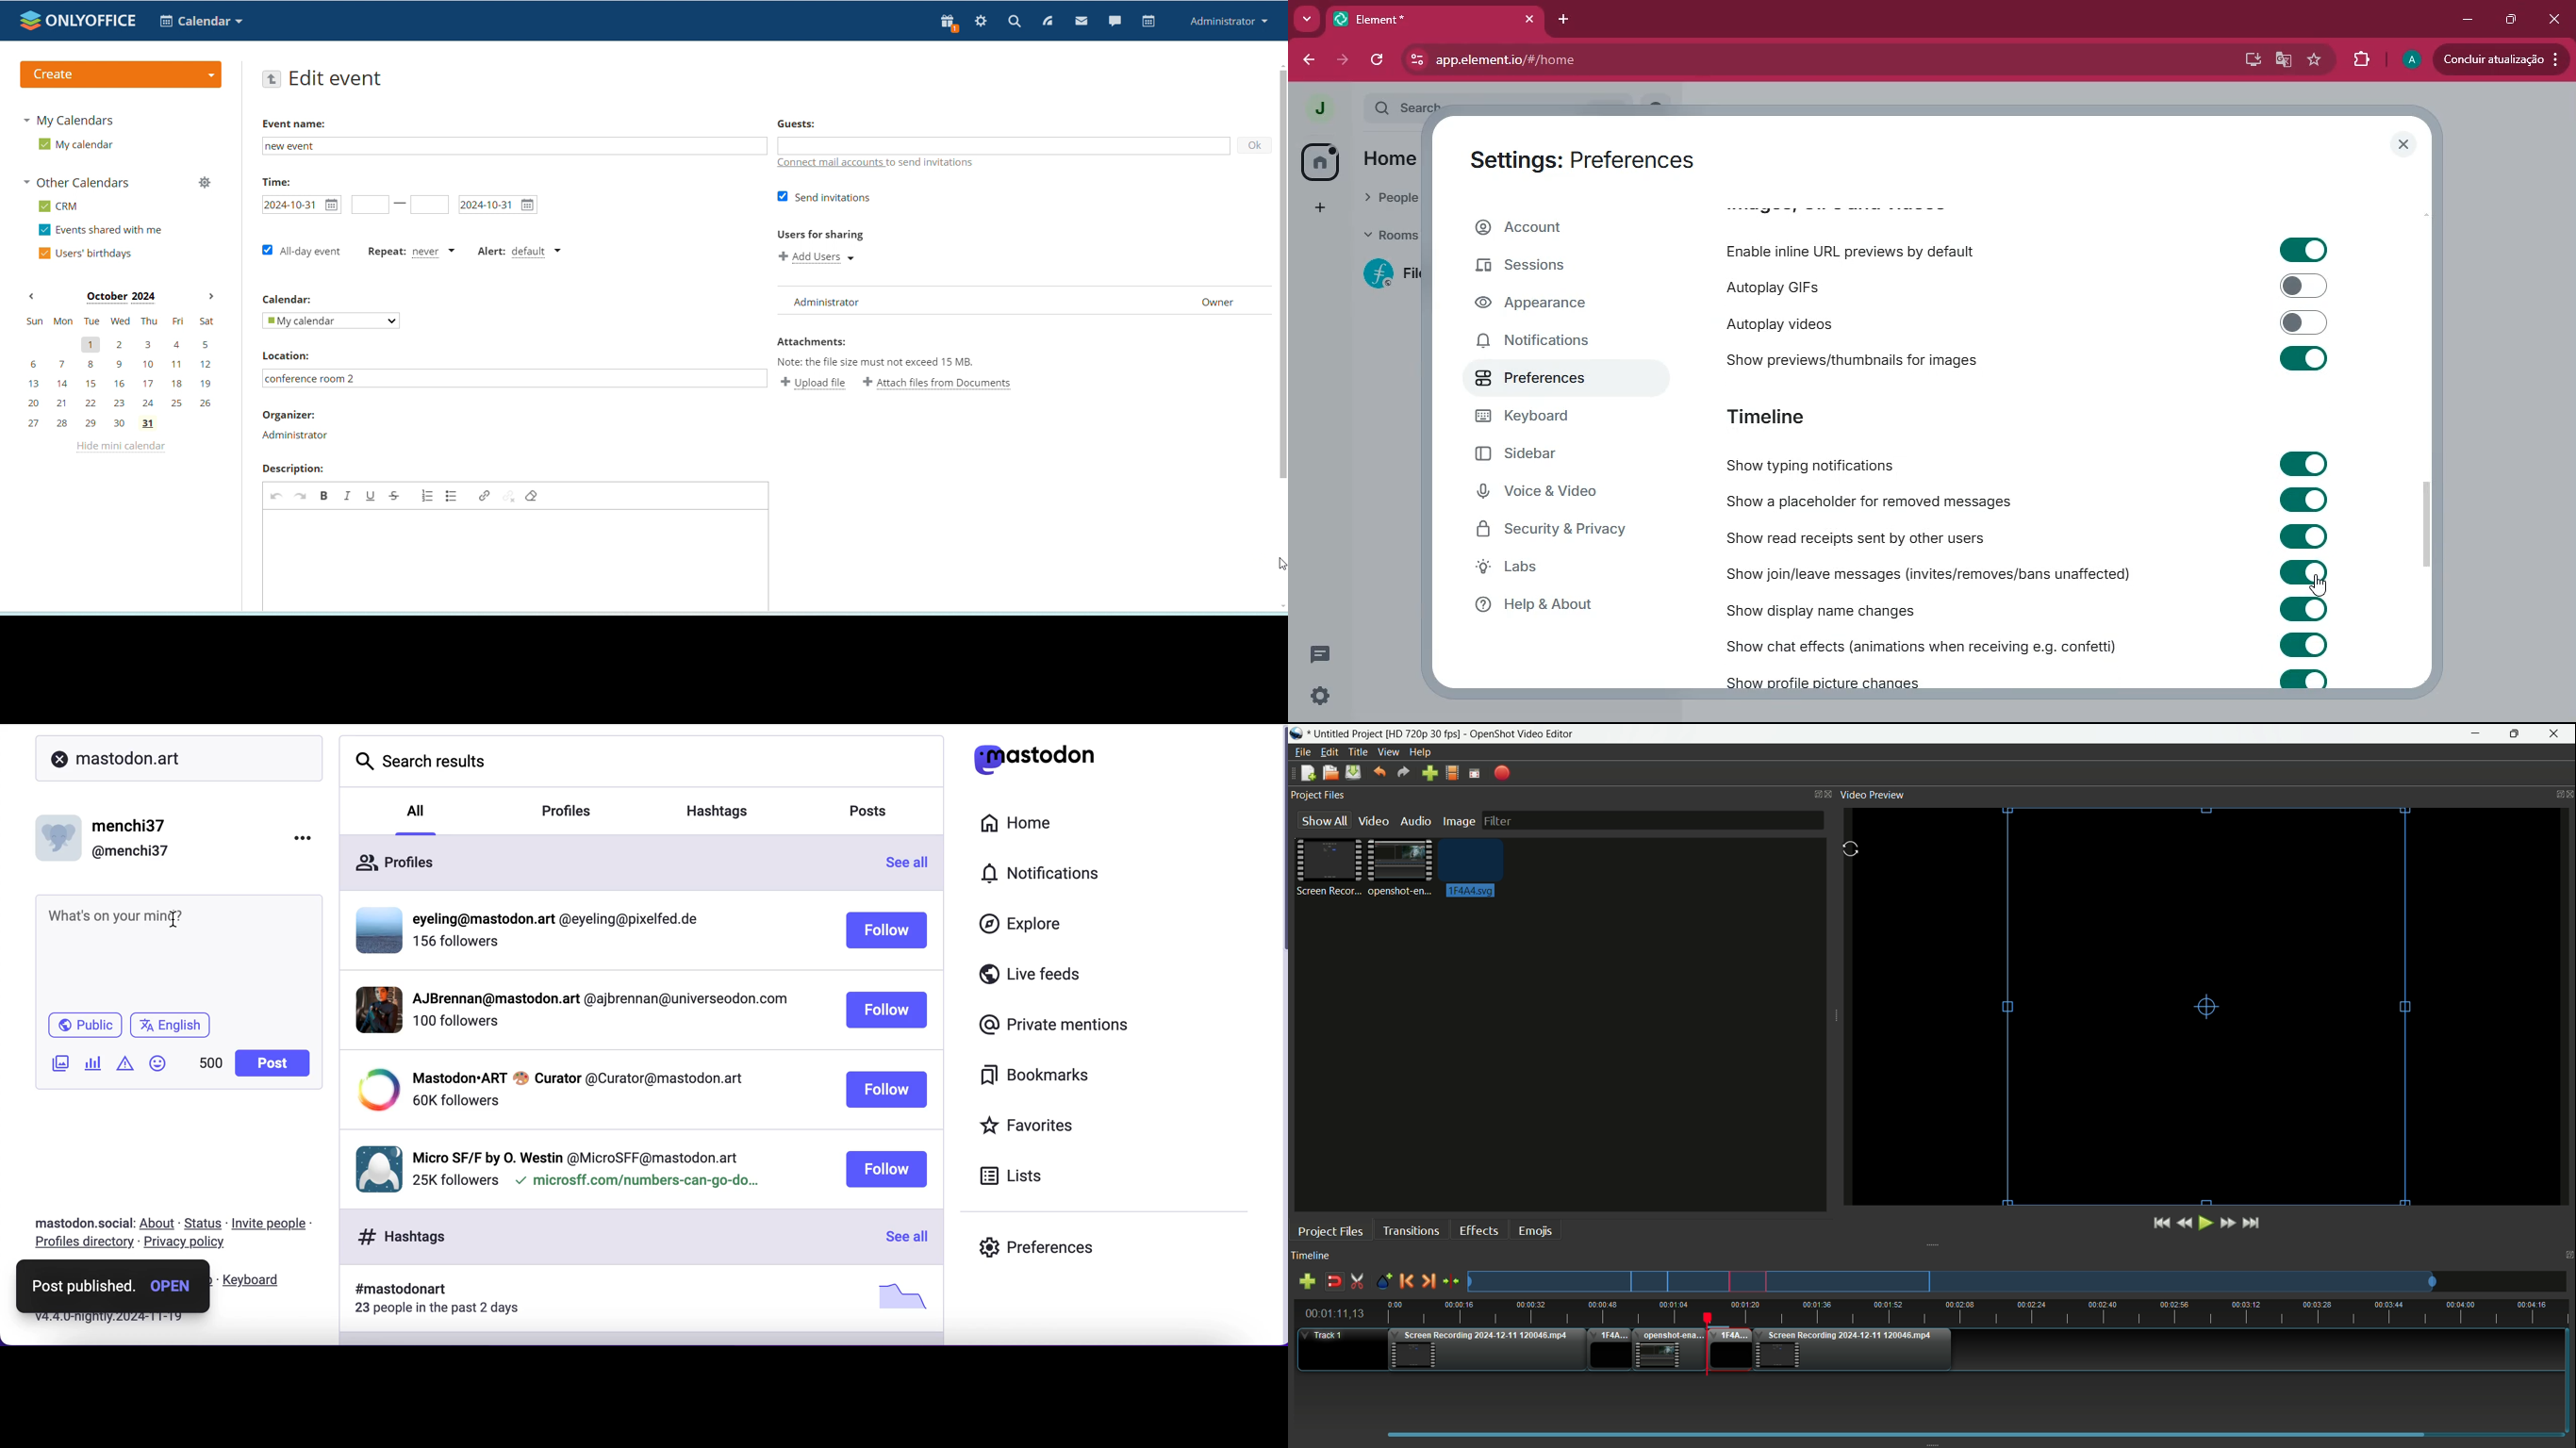  I want to click on profiles, so click(395, 861).